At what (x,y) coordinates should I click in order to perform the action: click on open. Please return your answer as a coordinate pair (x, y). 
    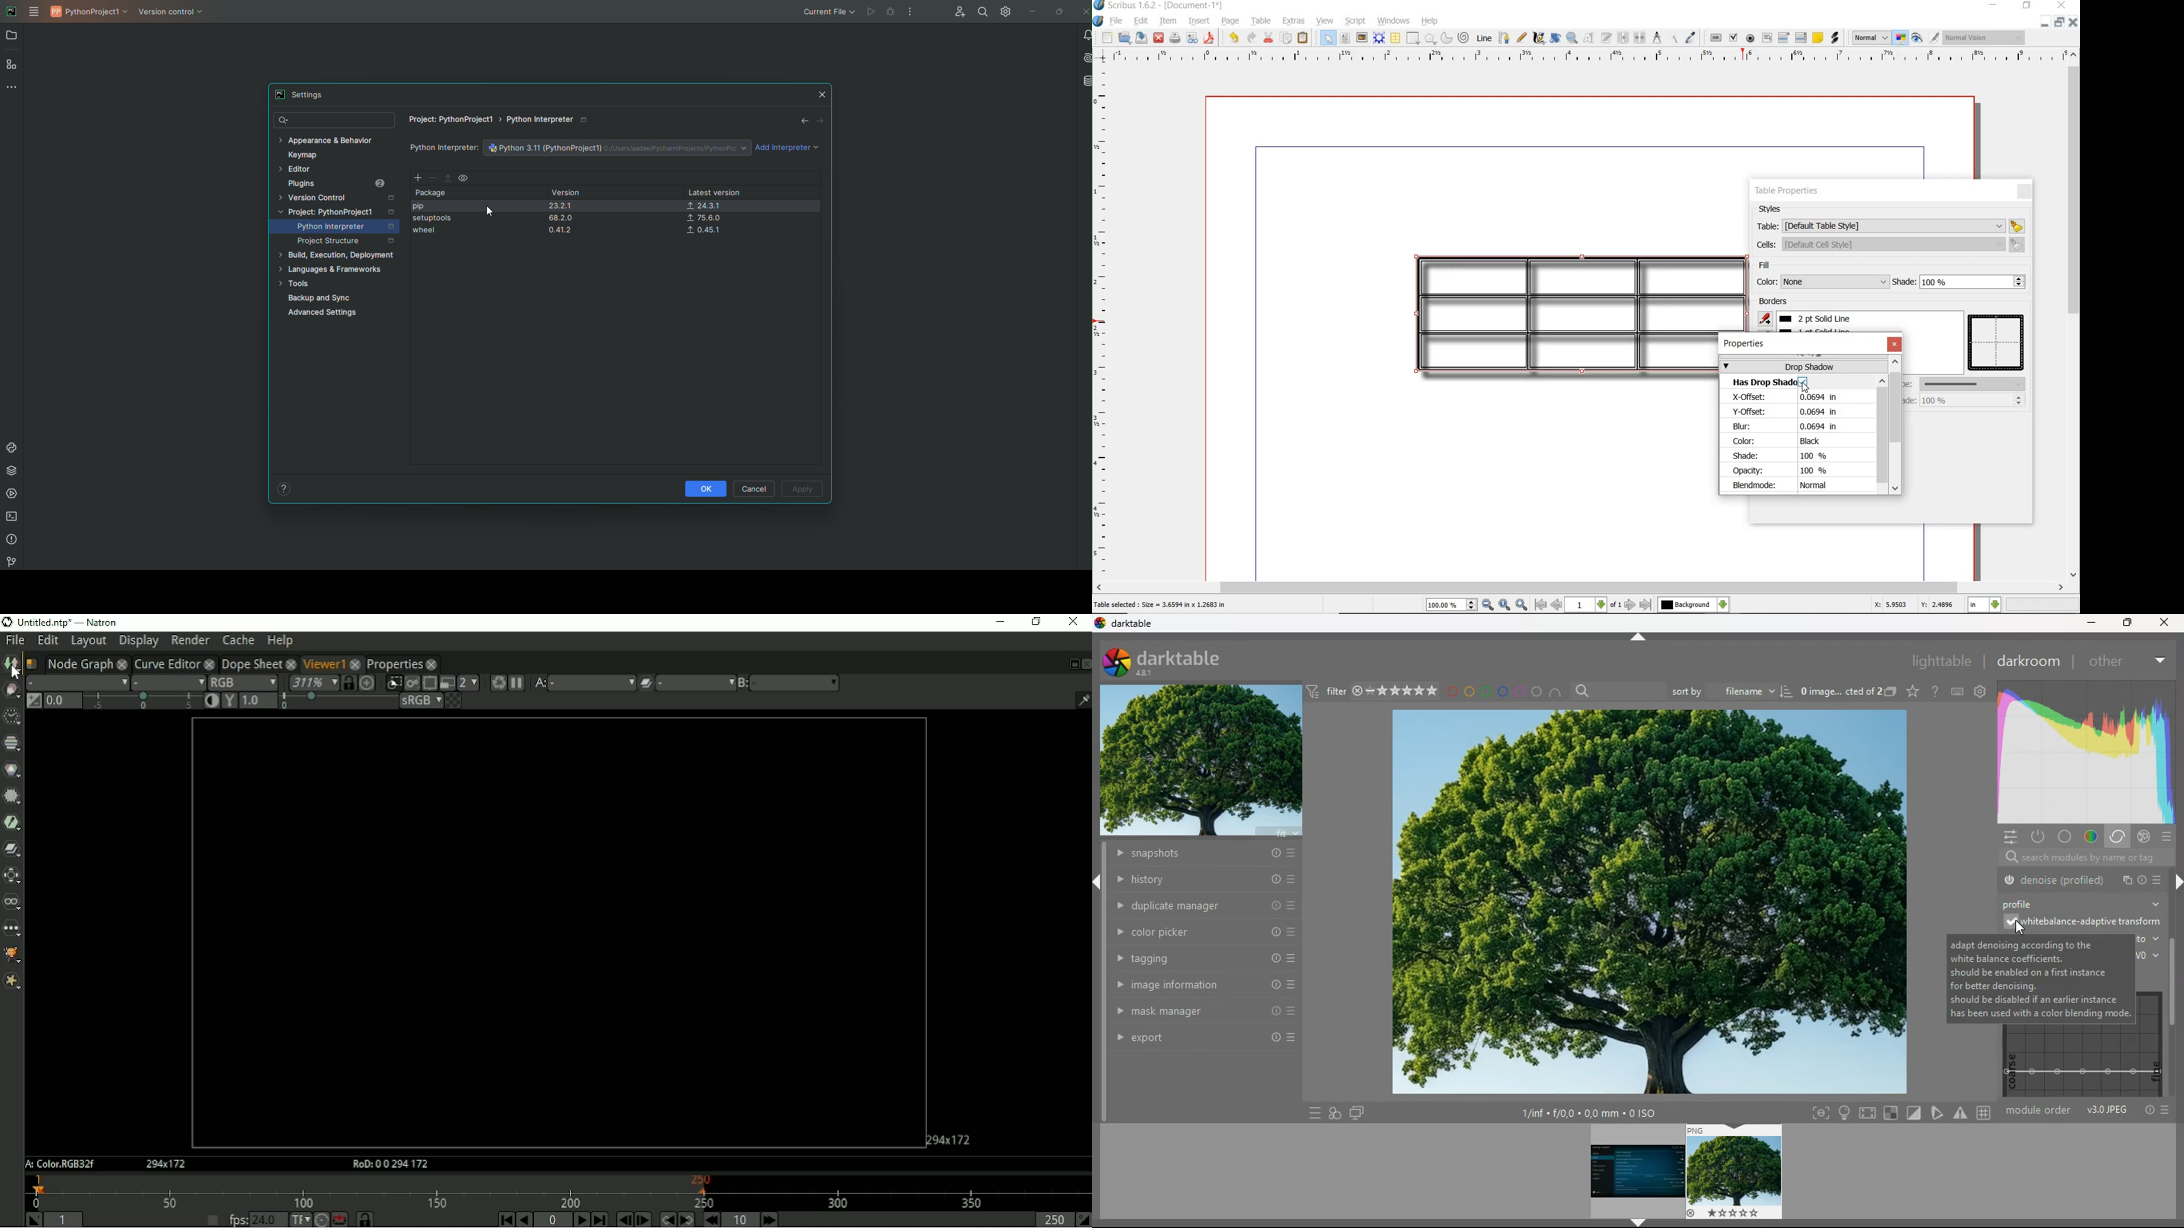
    Looking at the image, I should click on (1123, 37).